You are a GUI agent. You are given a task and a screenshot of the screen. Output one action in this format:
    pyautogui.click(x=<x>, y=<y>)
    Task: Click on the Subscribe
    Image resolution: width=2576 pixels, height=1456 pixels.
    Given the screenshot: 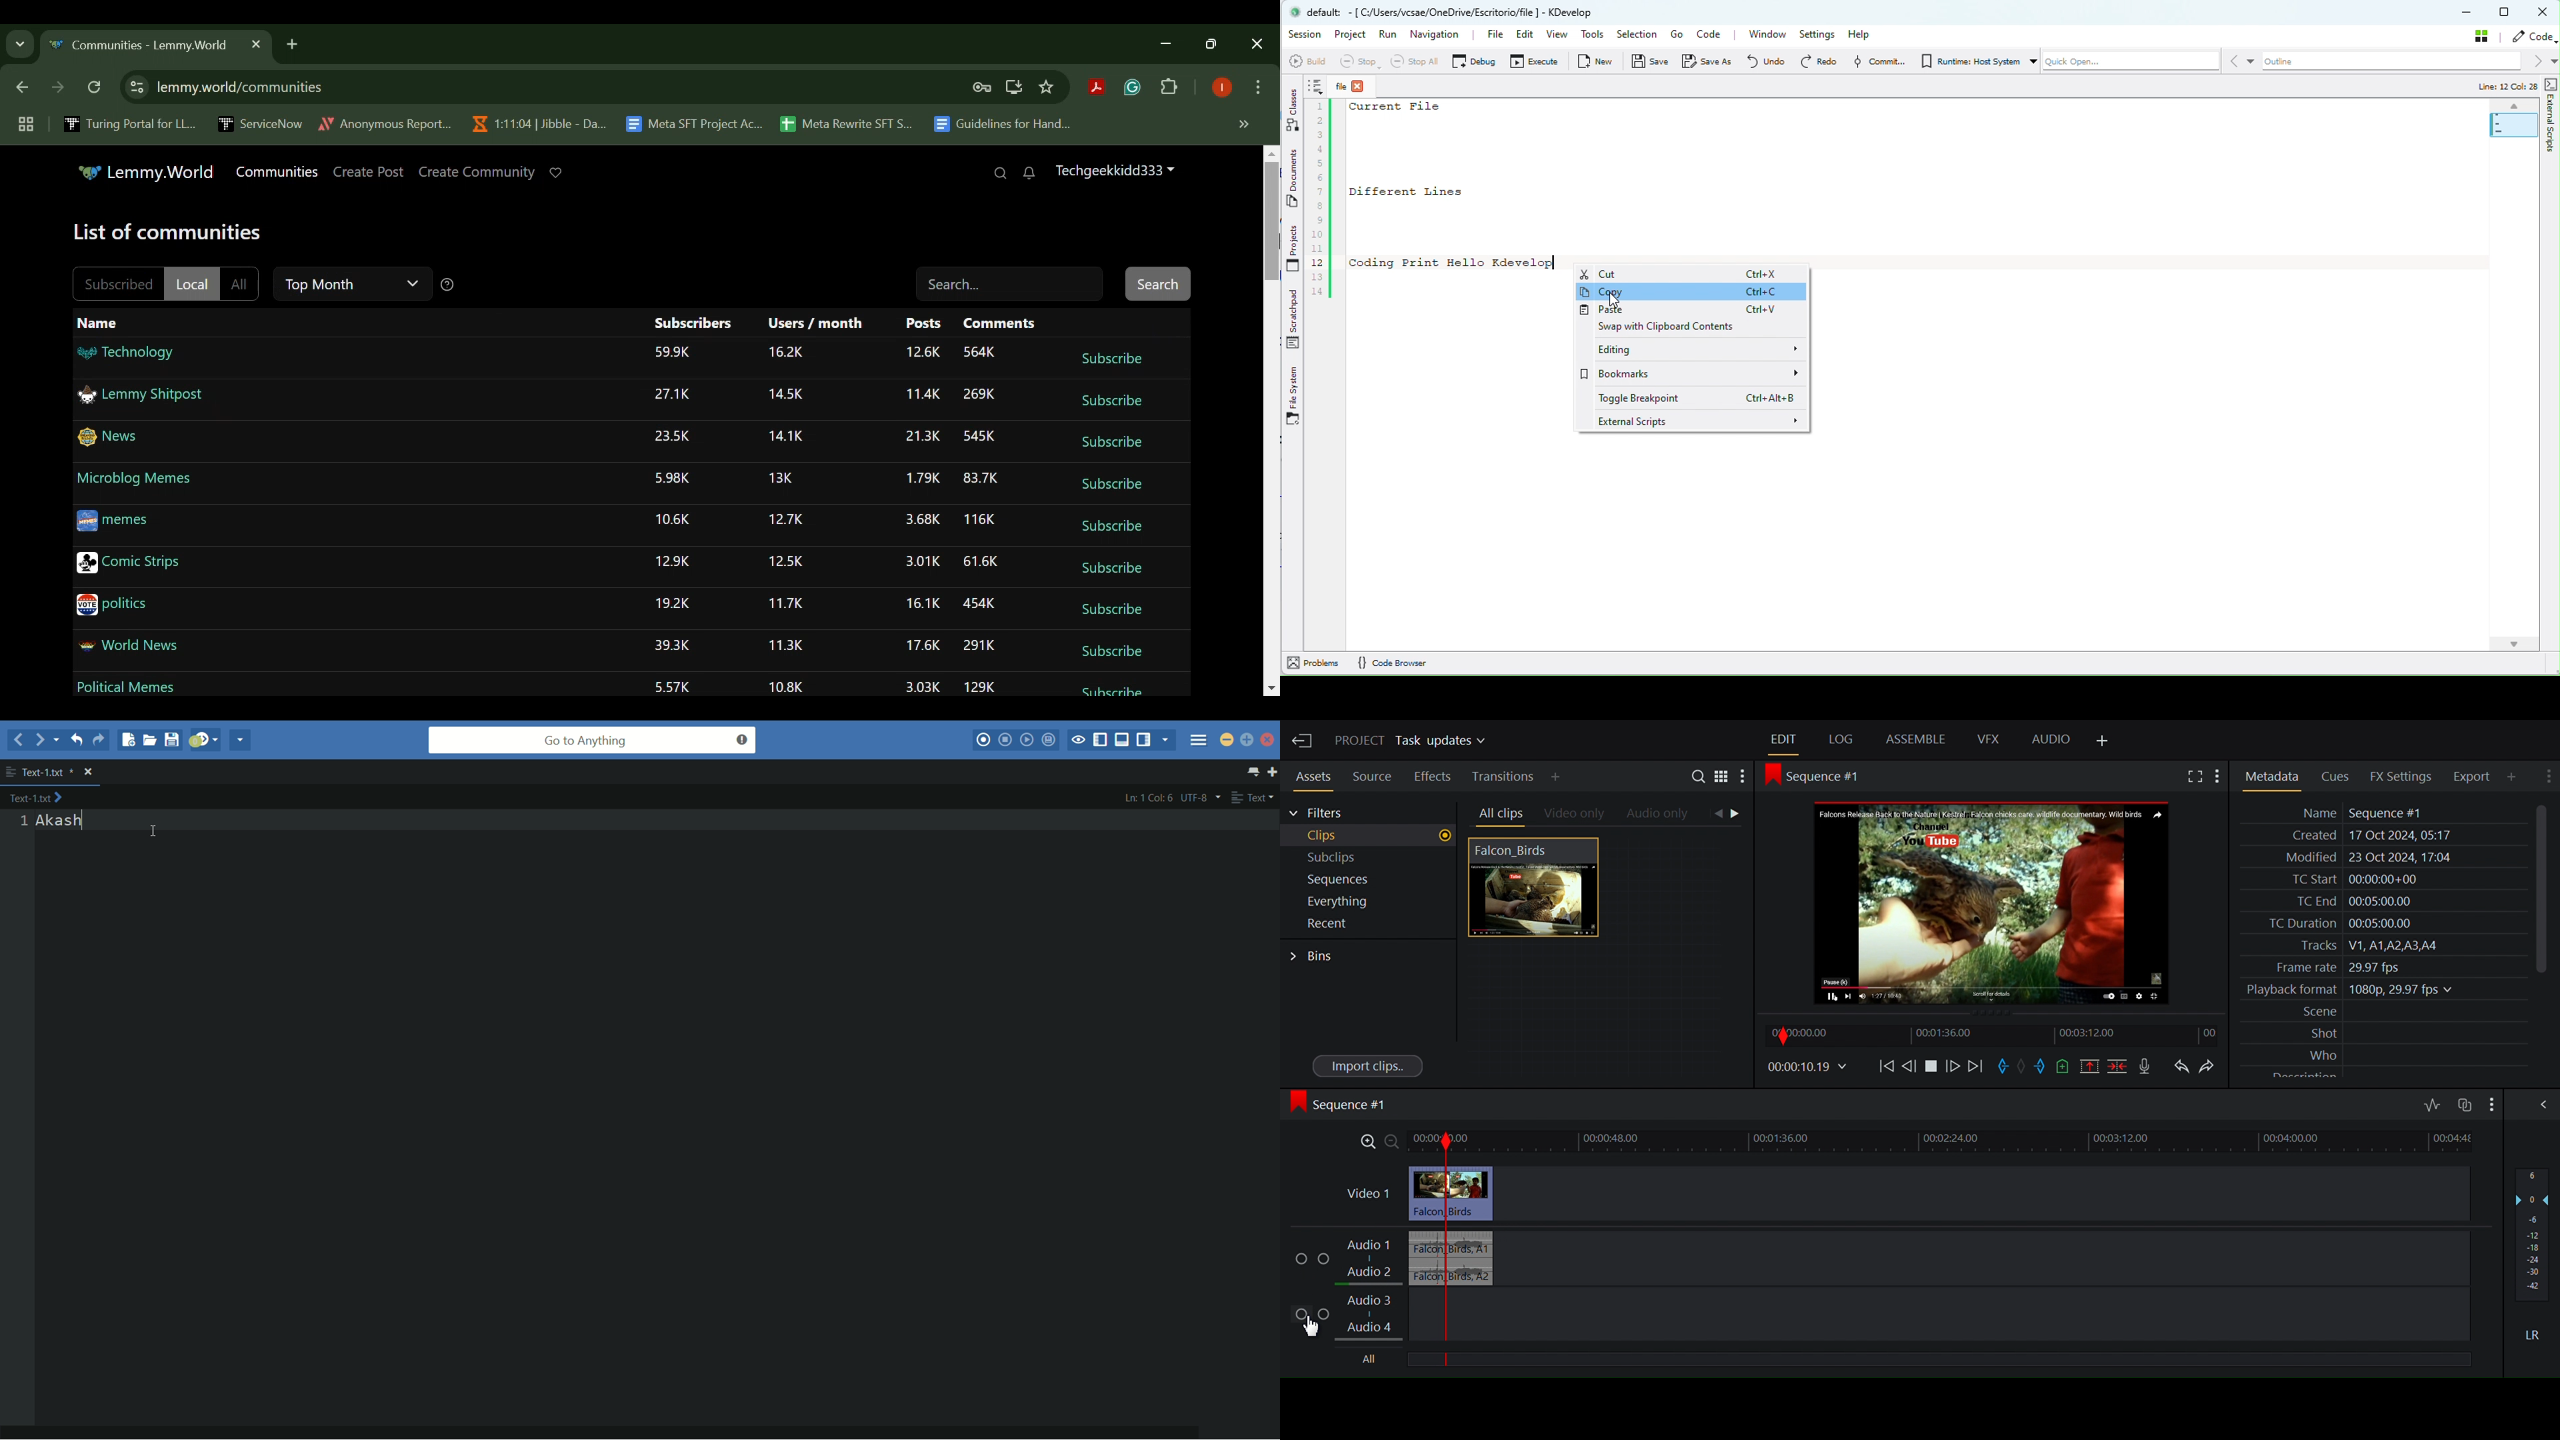 What is the action you would take?
    pyautogui.click(x=1114, y=401)
    